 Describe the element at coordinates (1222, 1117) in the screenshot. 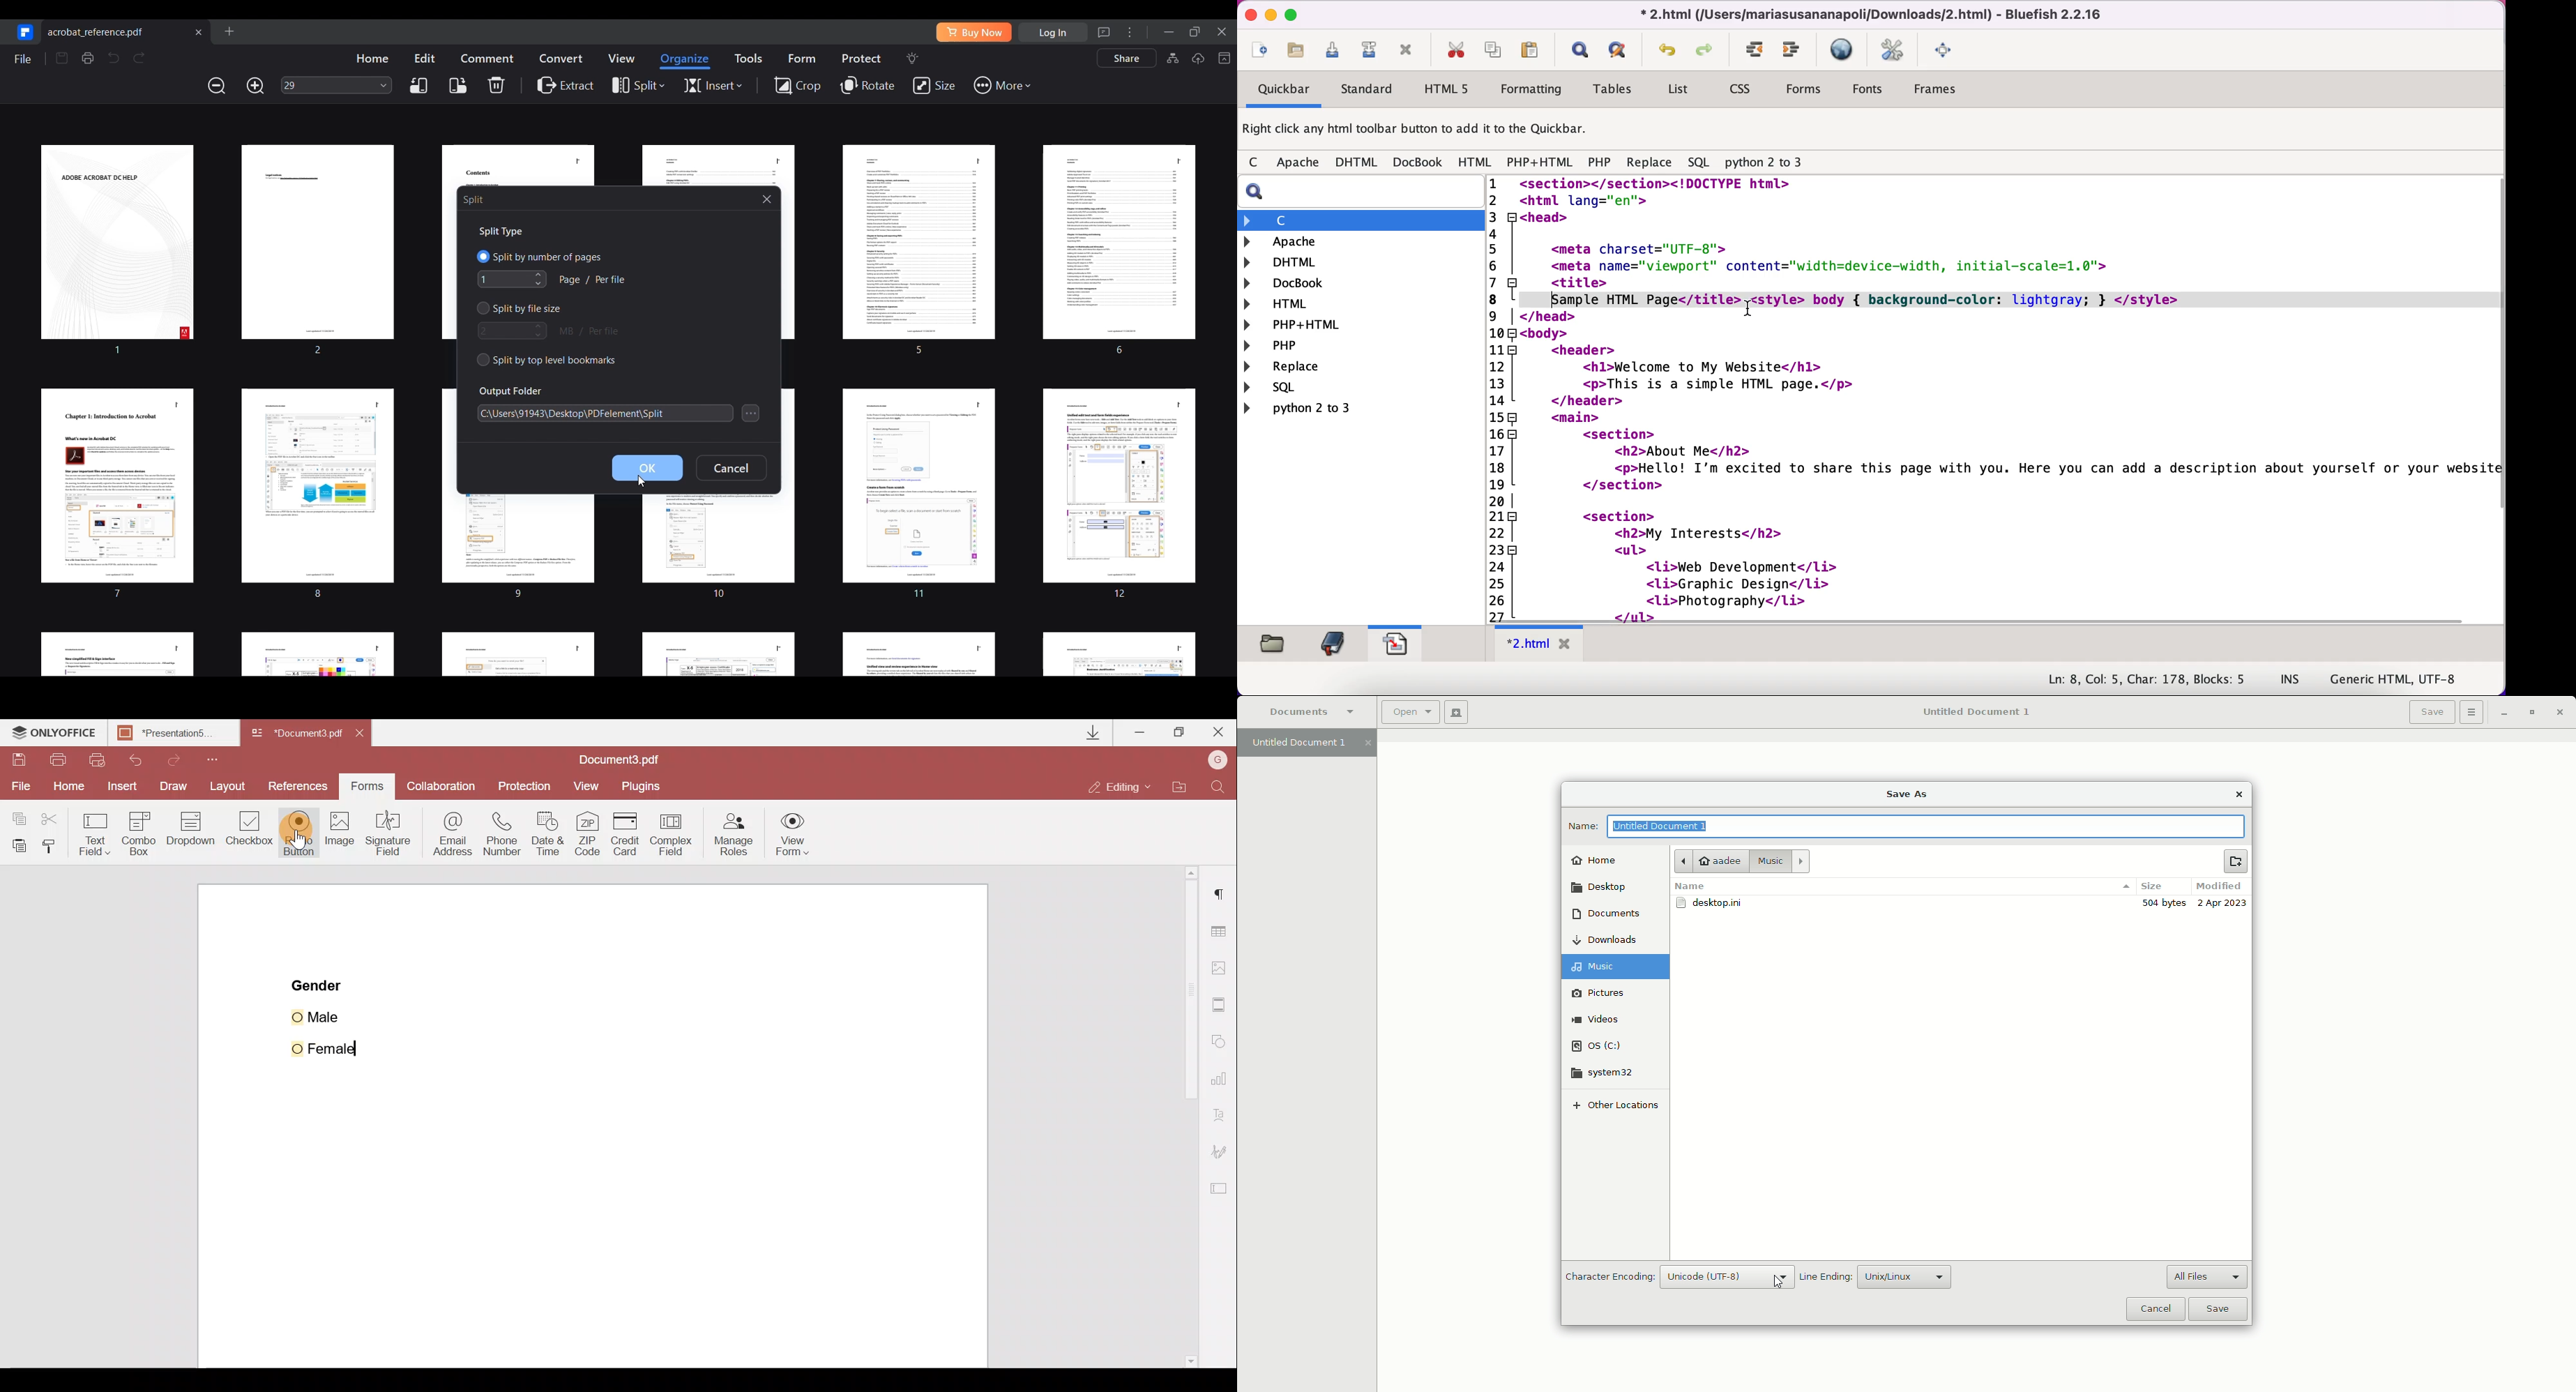

I see `Text Art settings` at that location.